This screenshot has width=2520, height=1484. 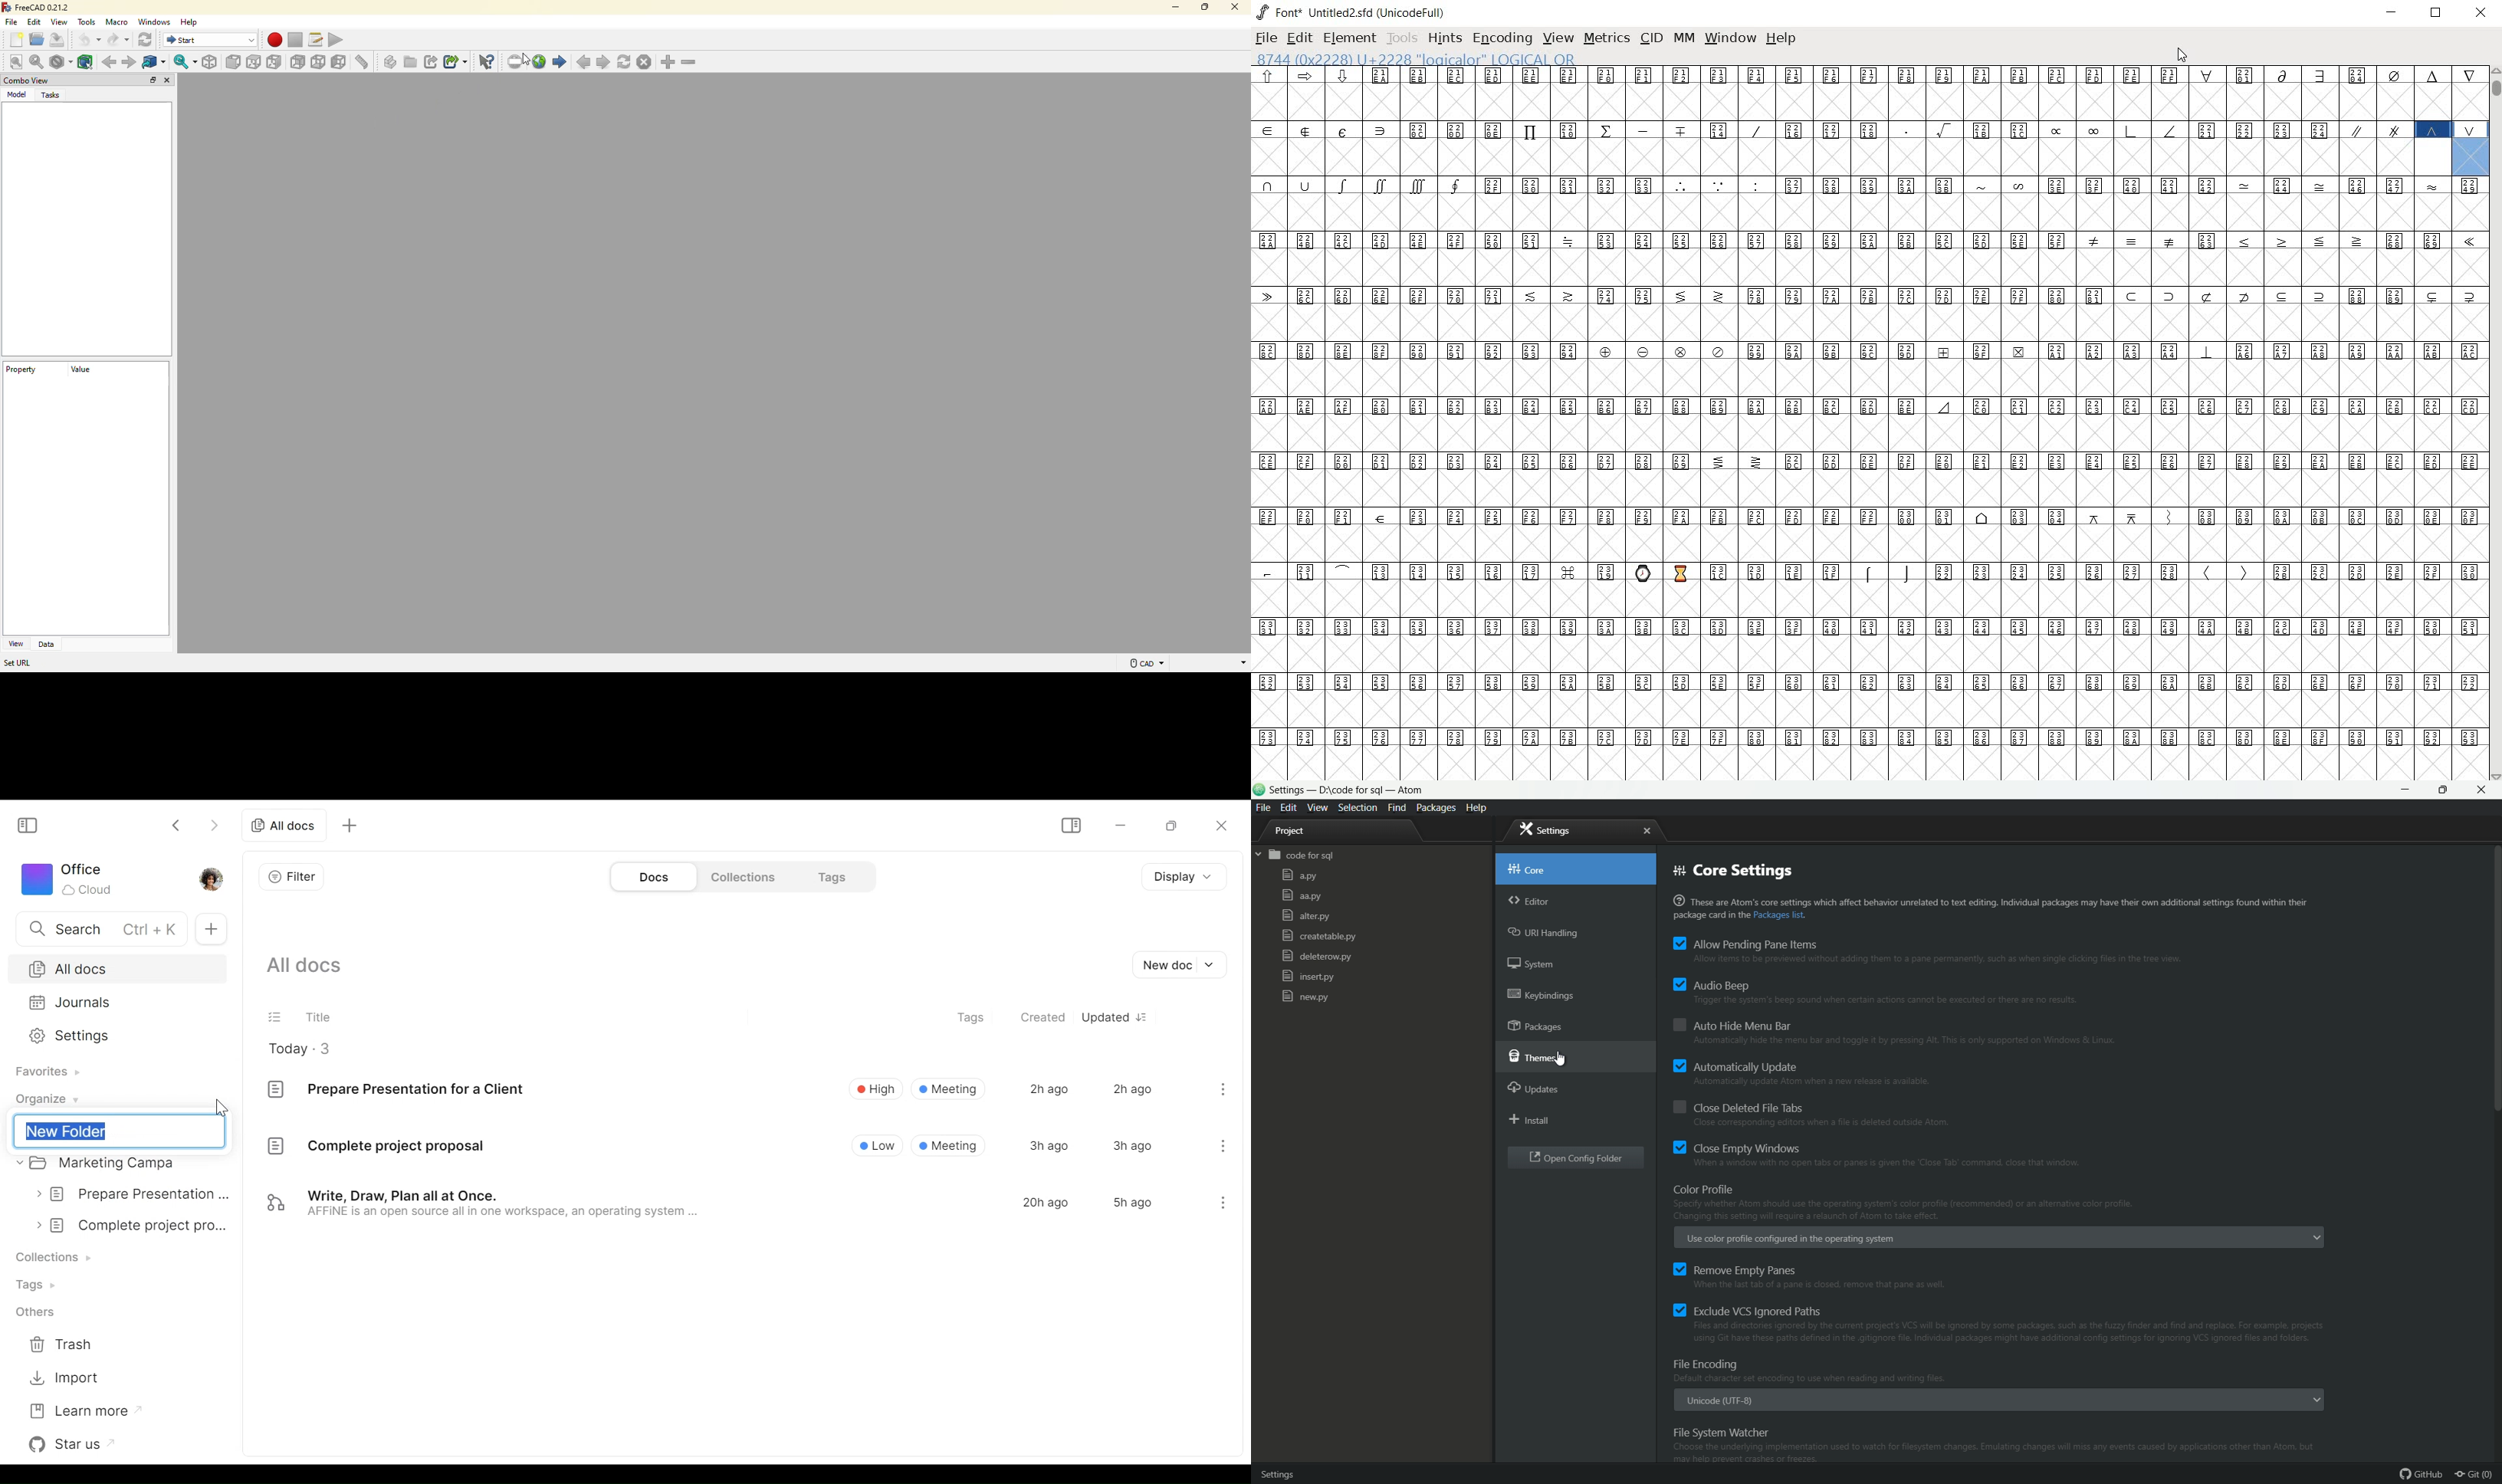 I want to click on tasks, so click(x=53, y=95).